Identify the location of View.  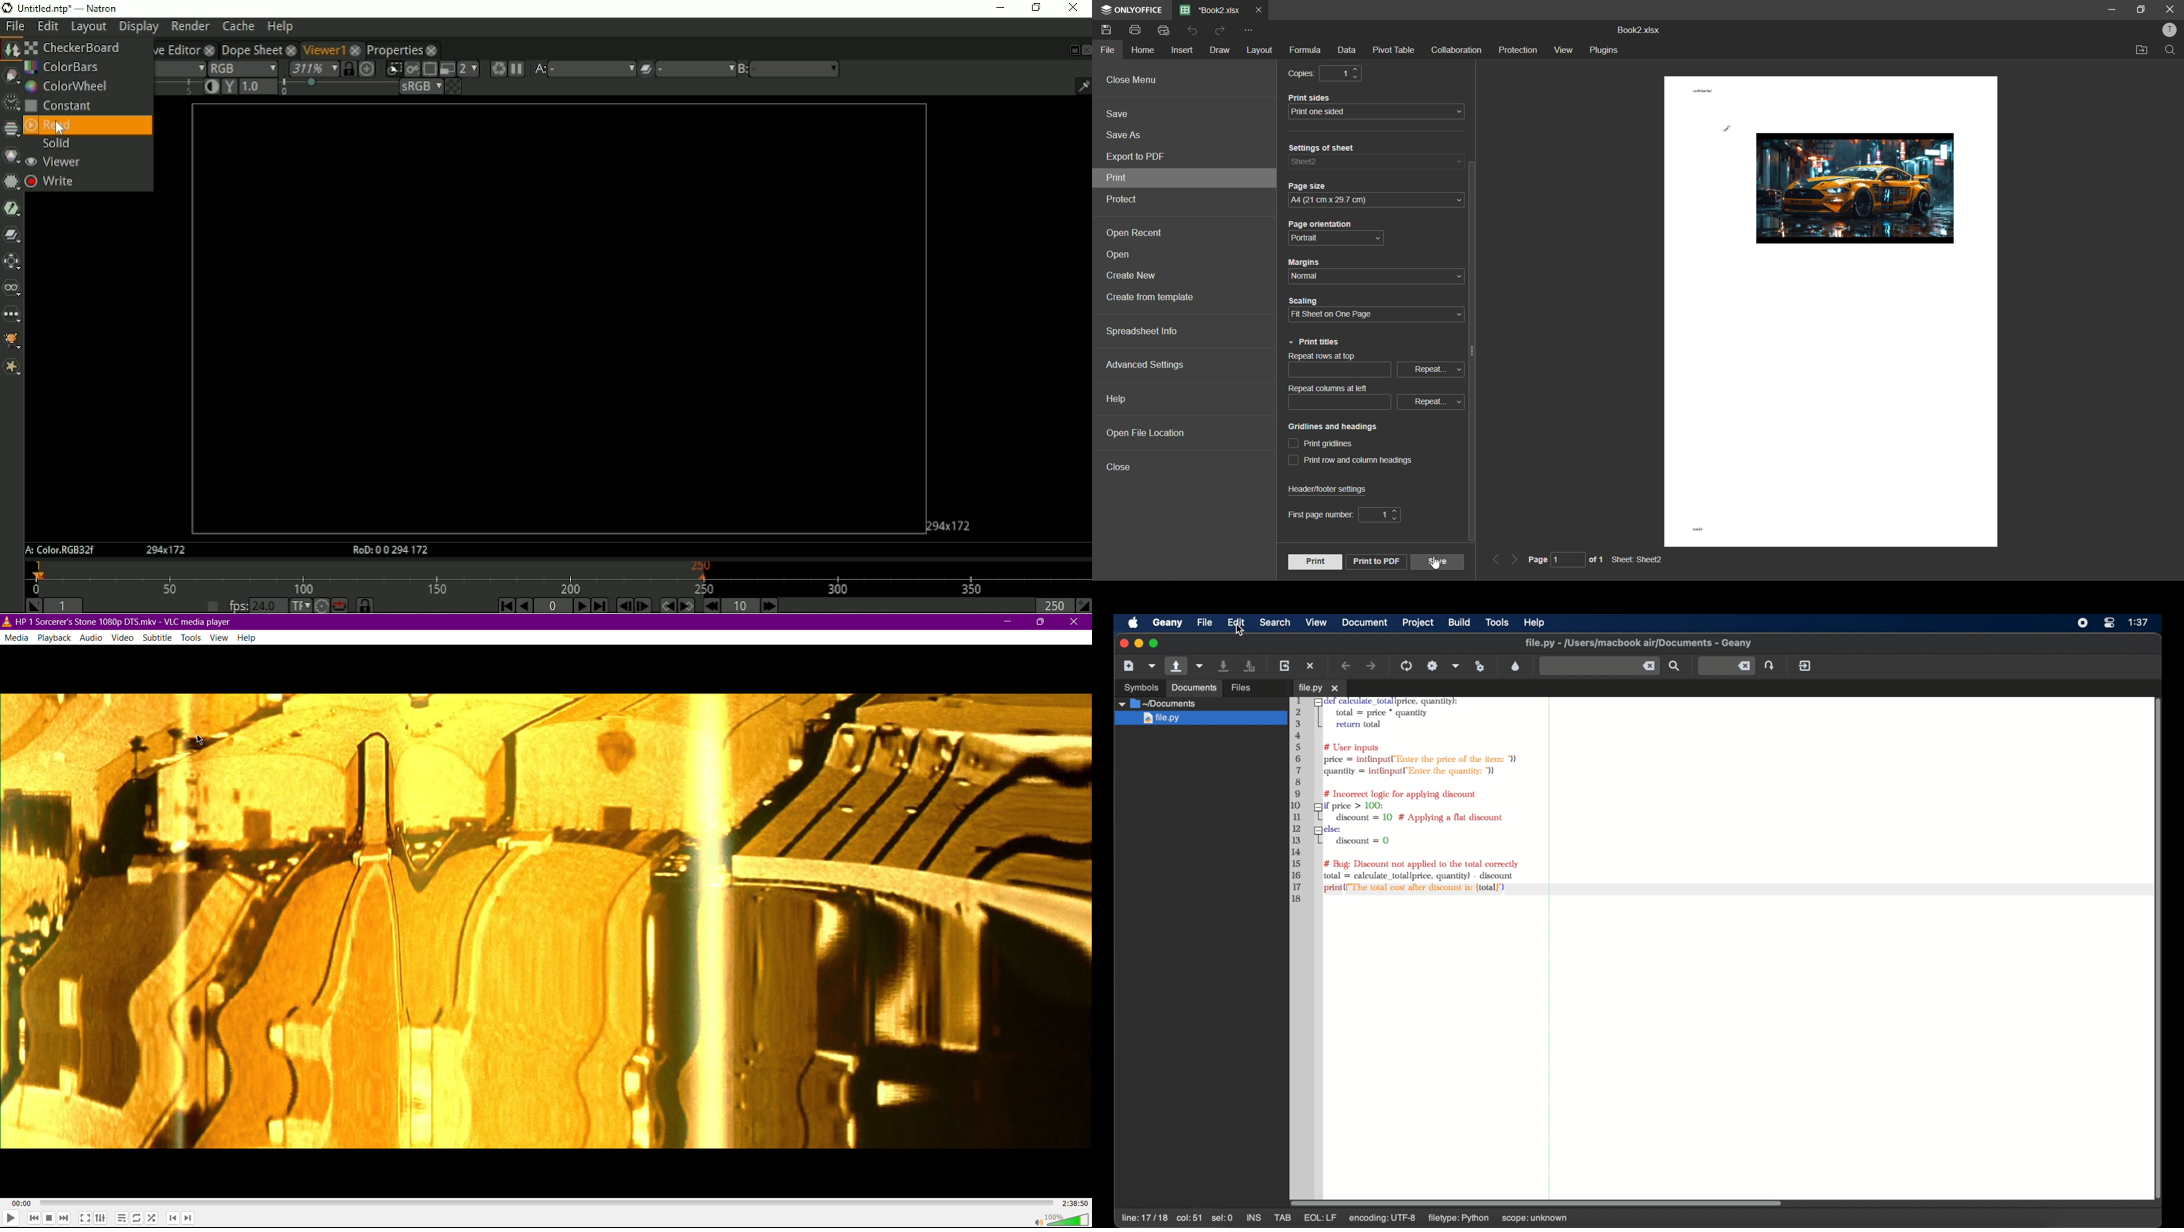
(220, 637).